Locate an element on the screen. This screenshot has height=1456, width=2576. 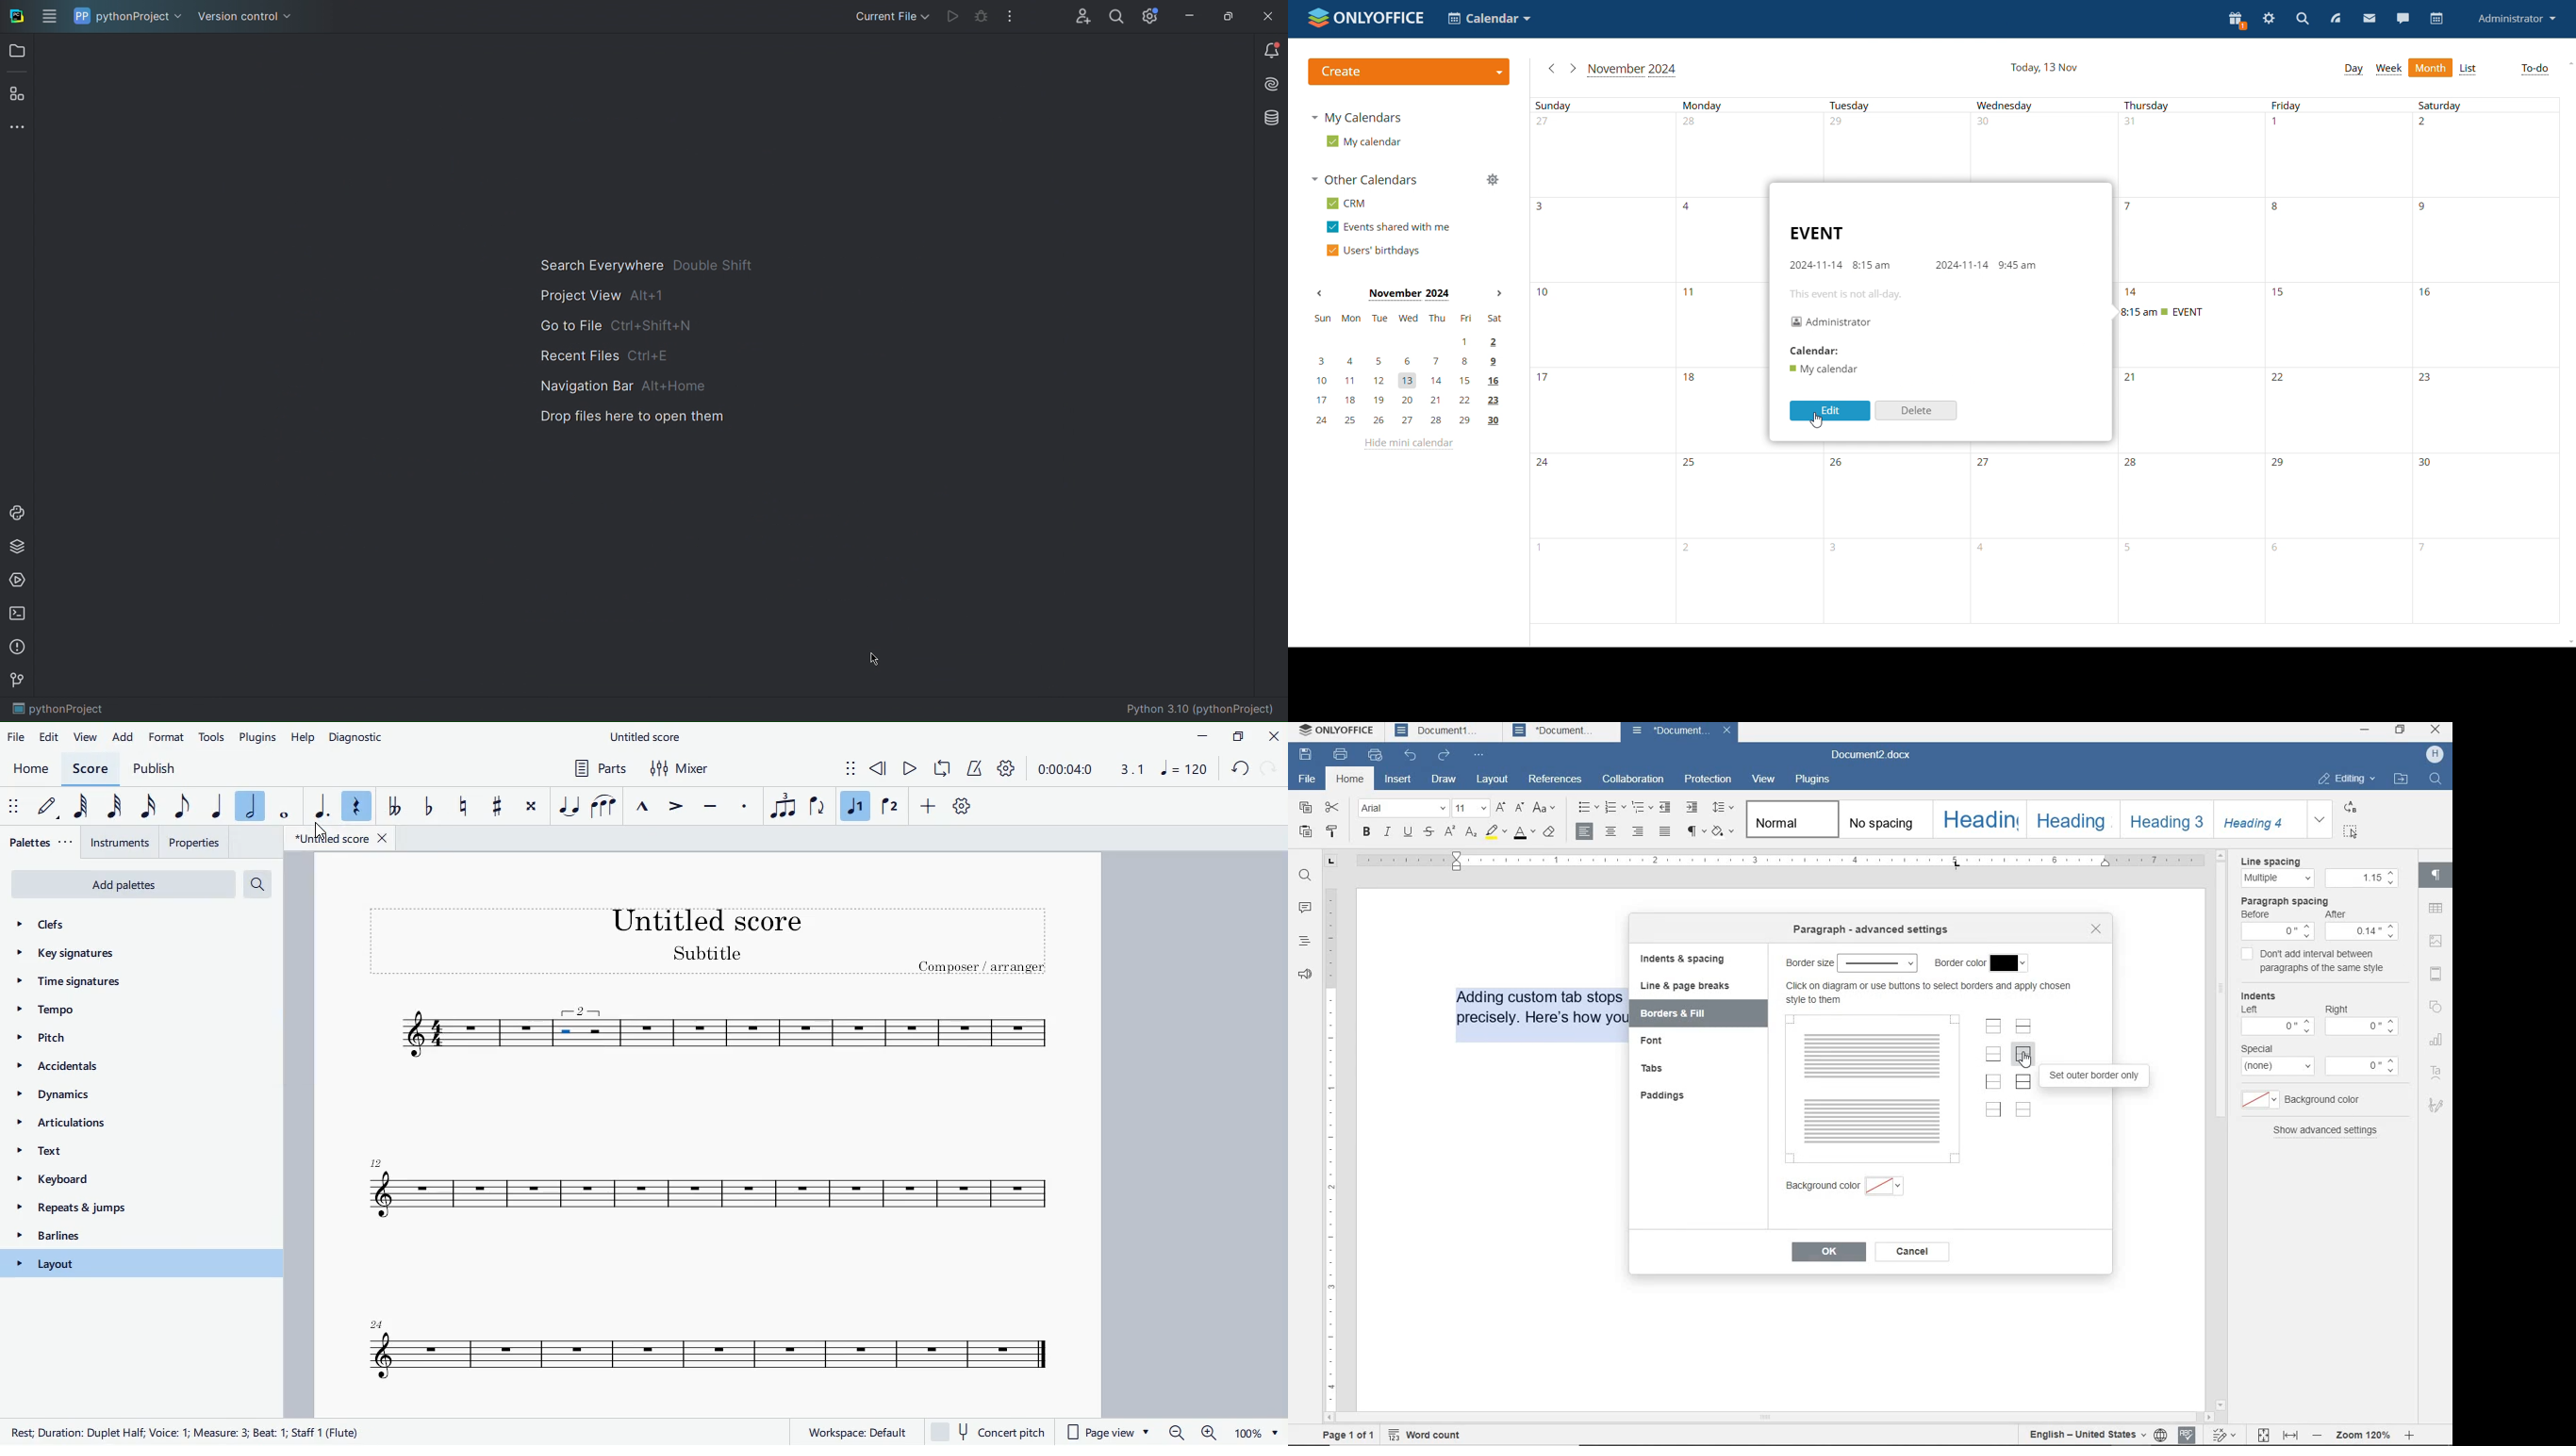
bold is located at coordinates (1367, 833).